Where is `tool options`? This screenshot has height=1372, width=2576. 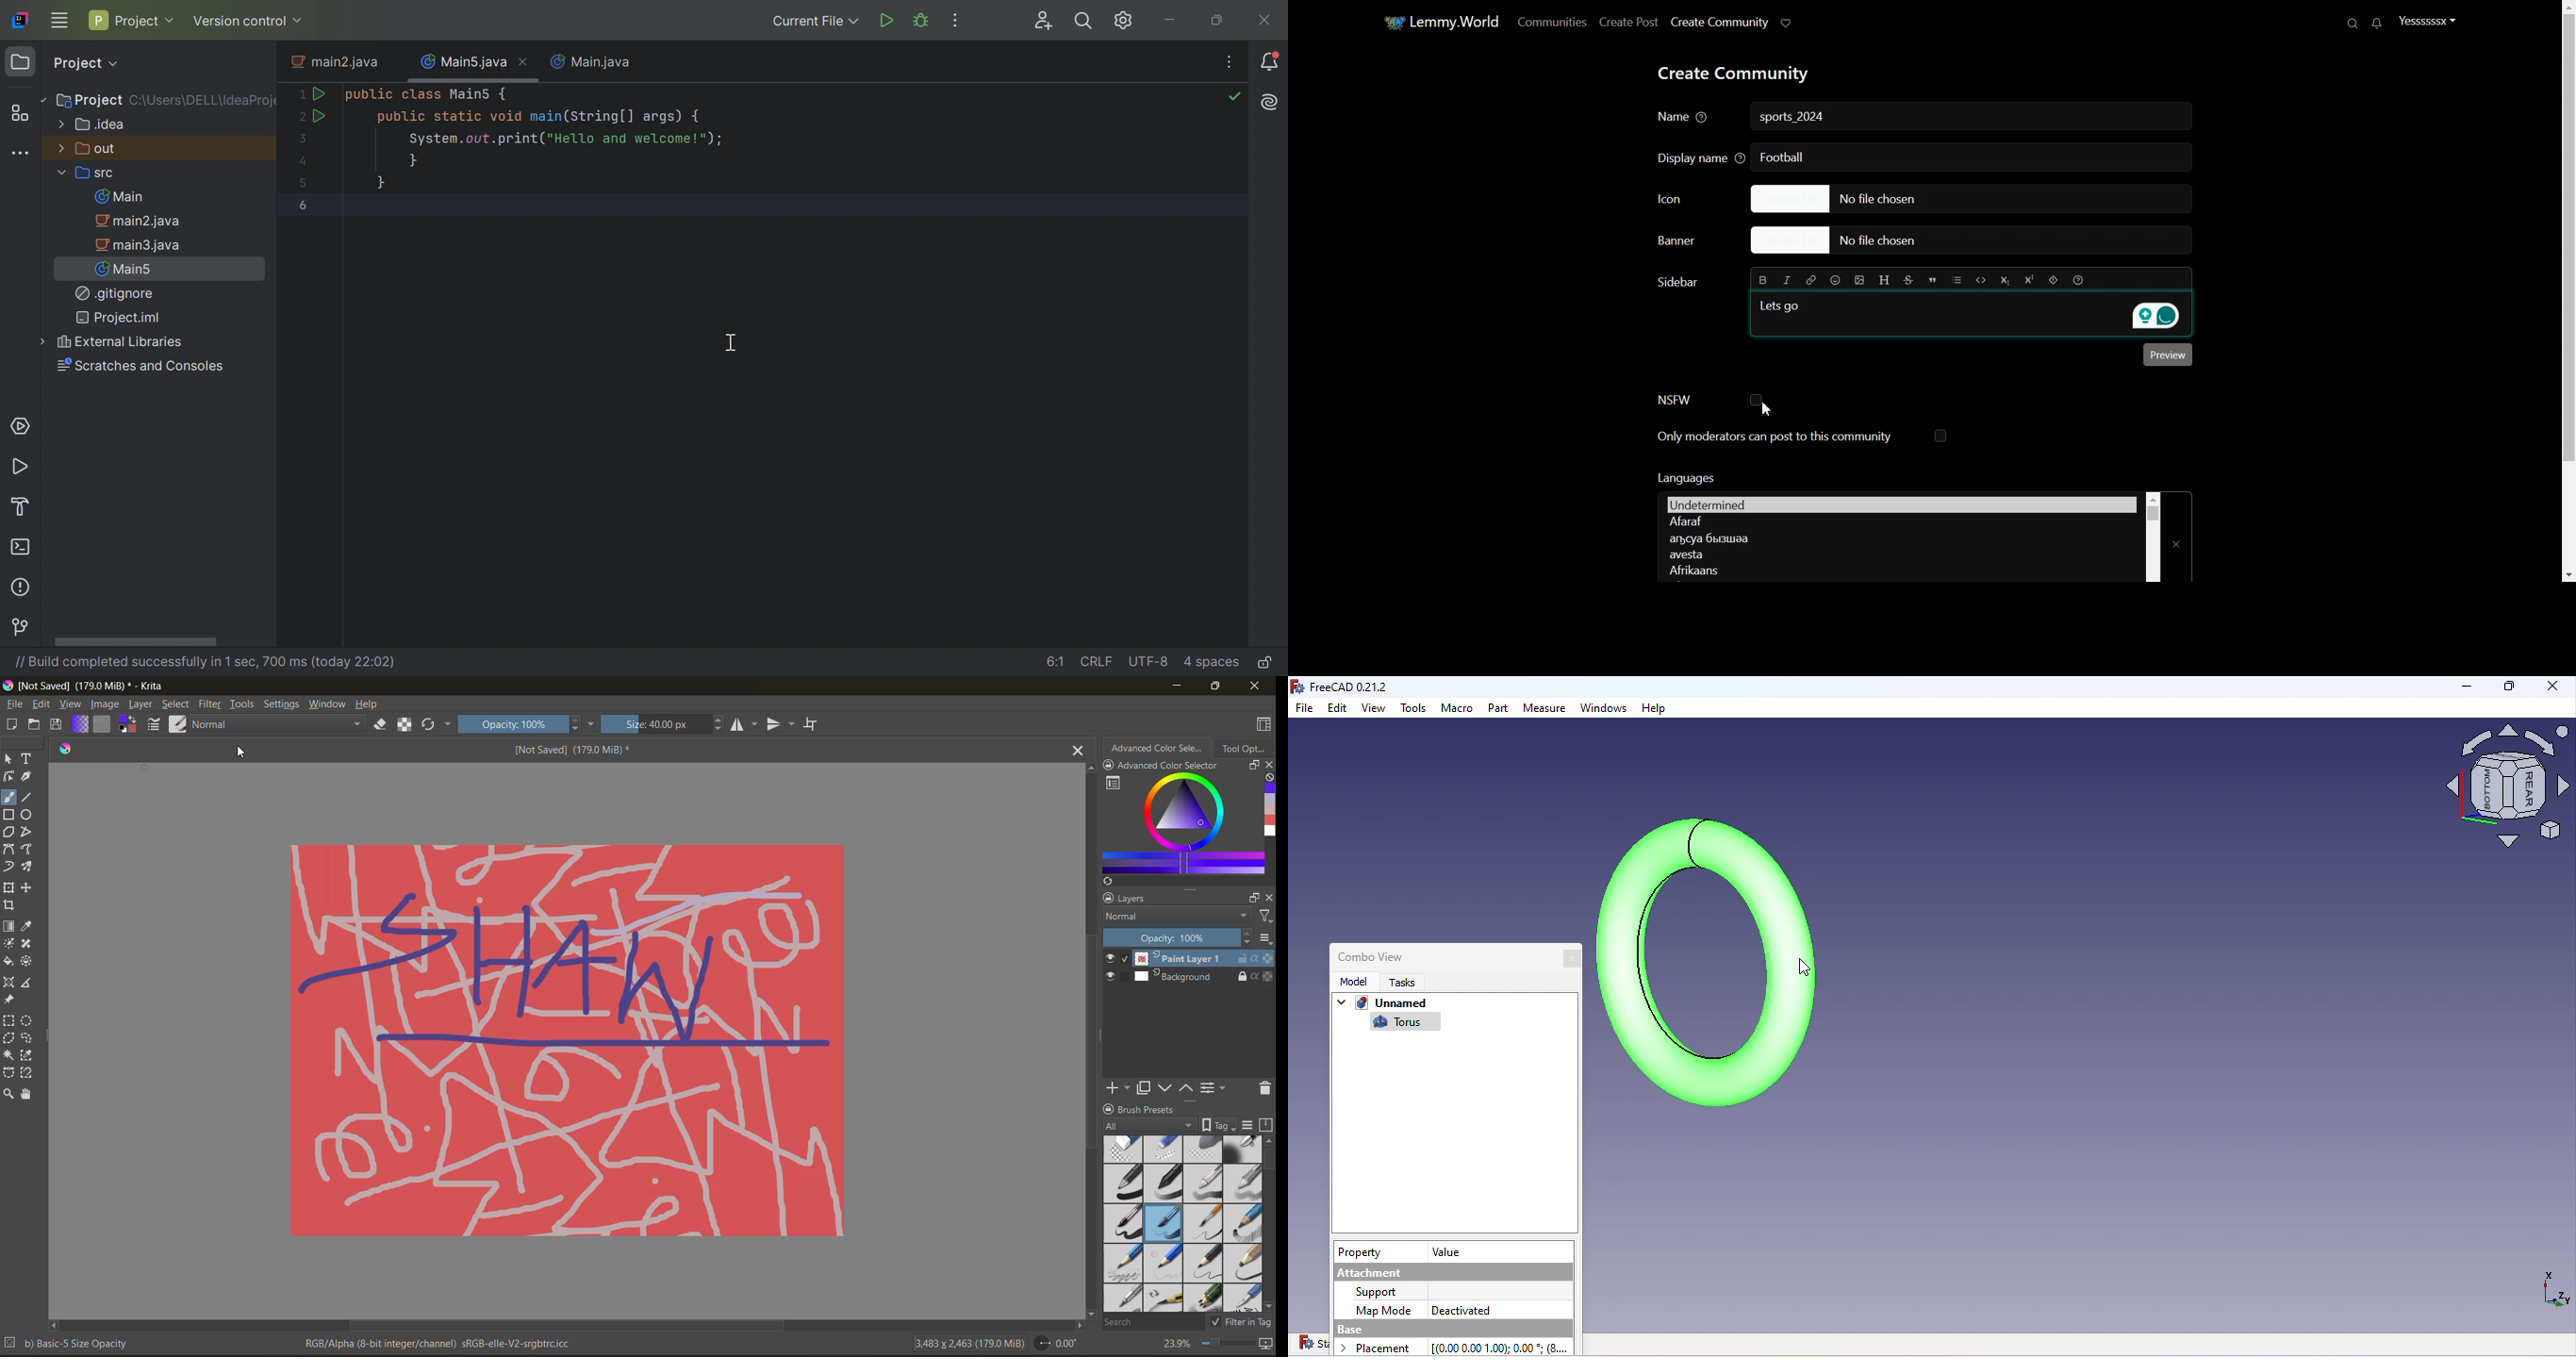 tool options is located at coordinates (1244, 747).